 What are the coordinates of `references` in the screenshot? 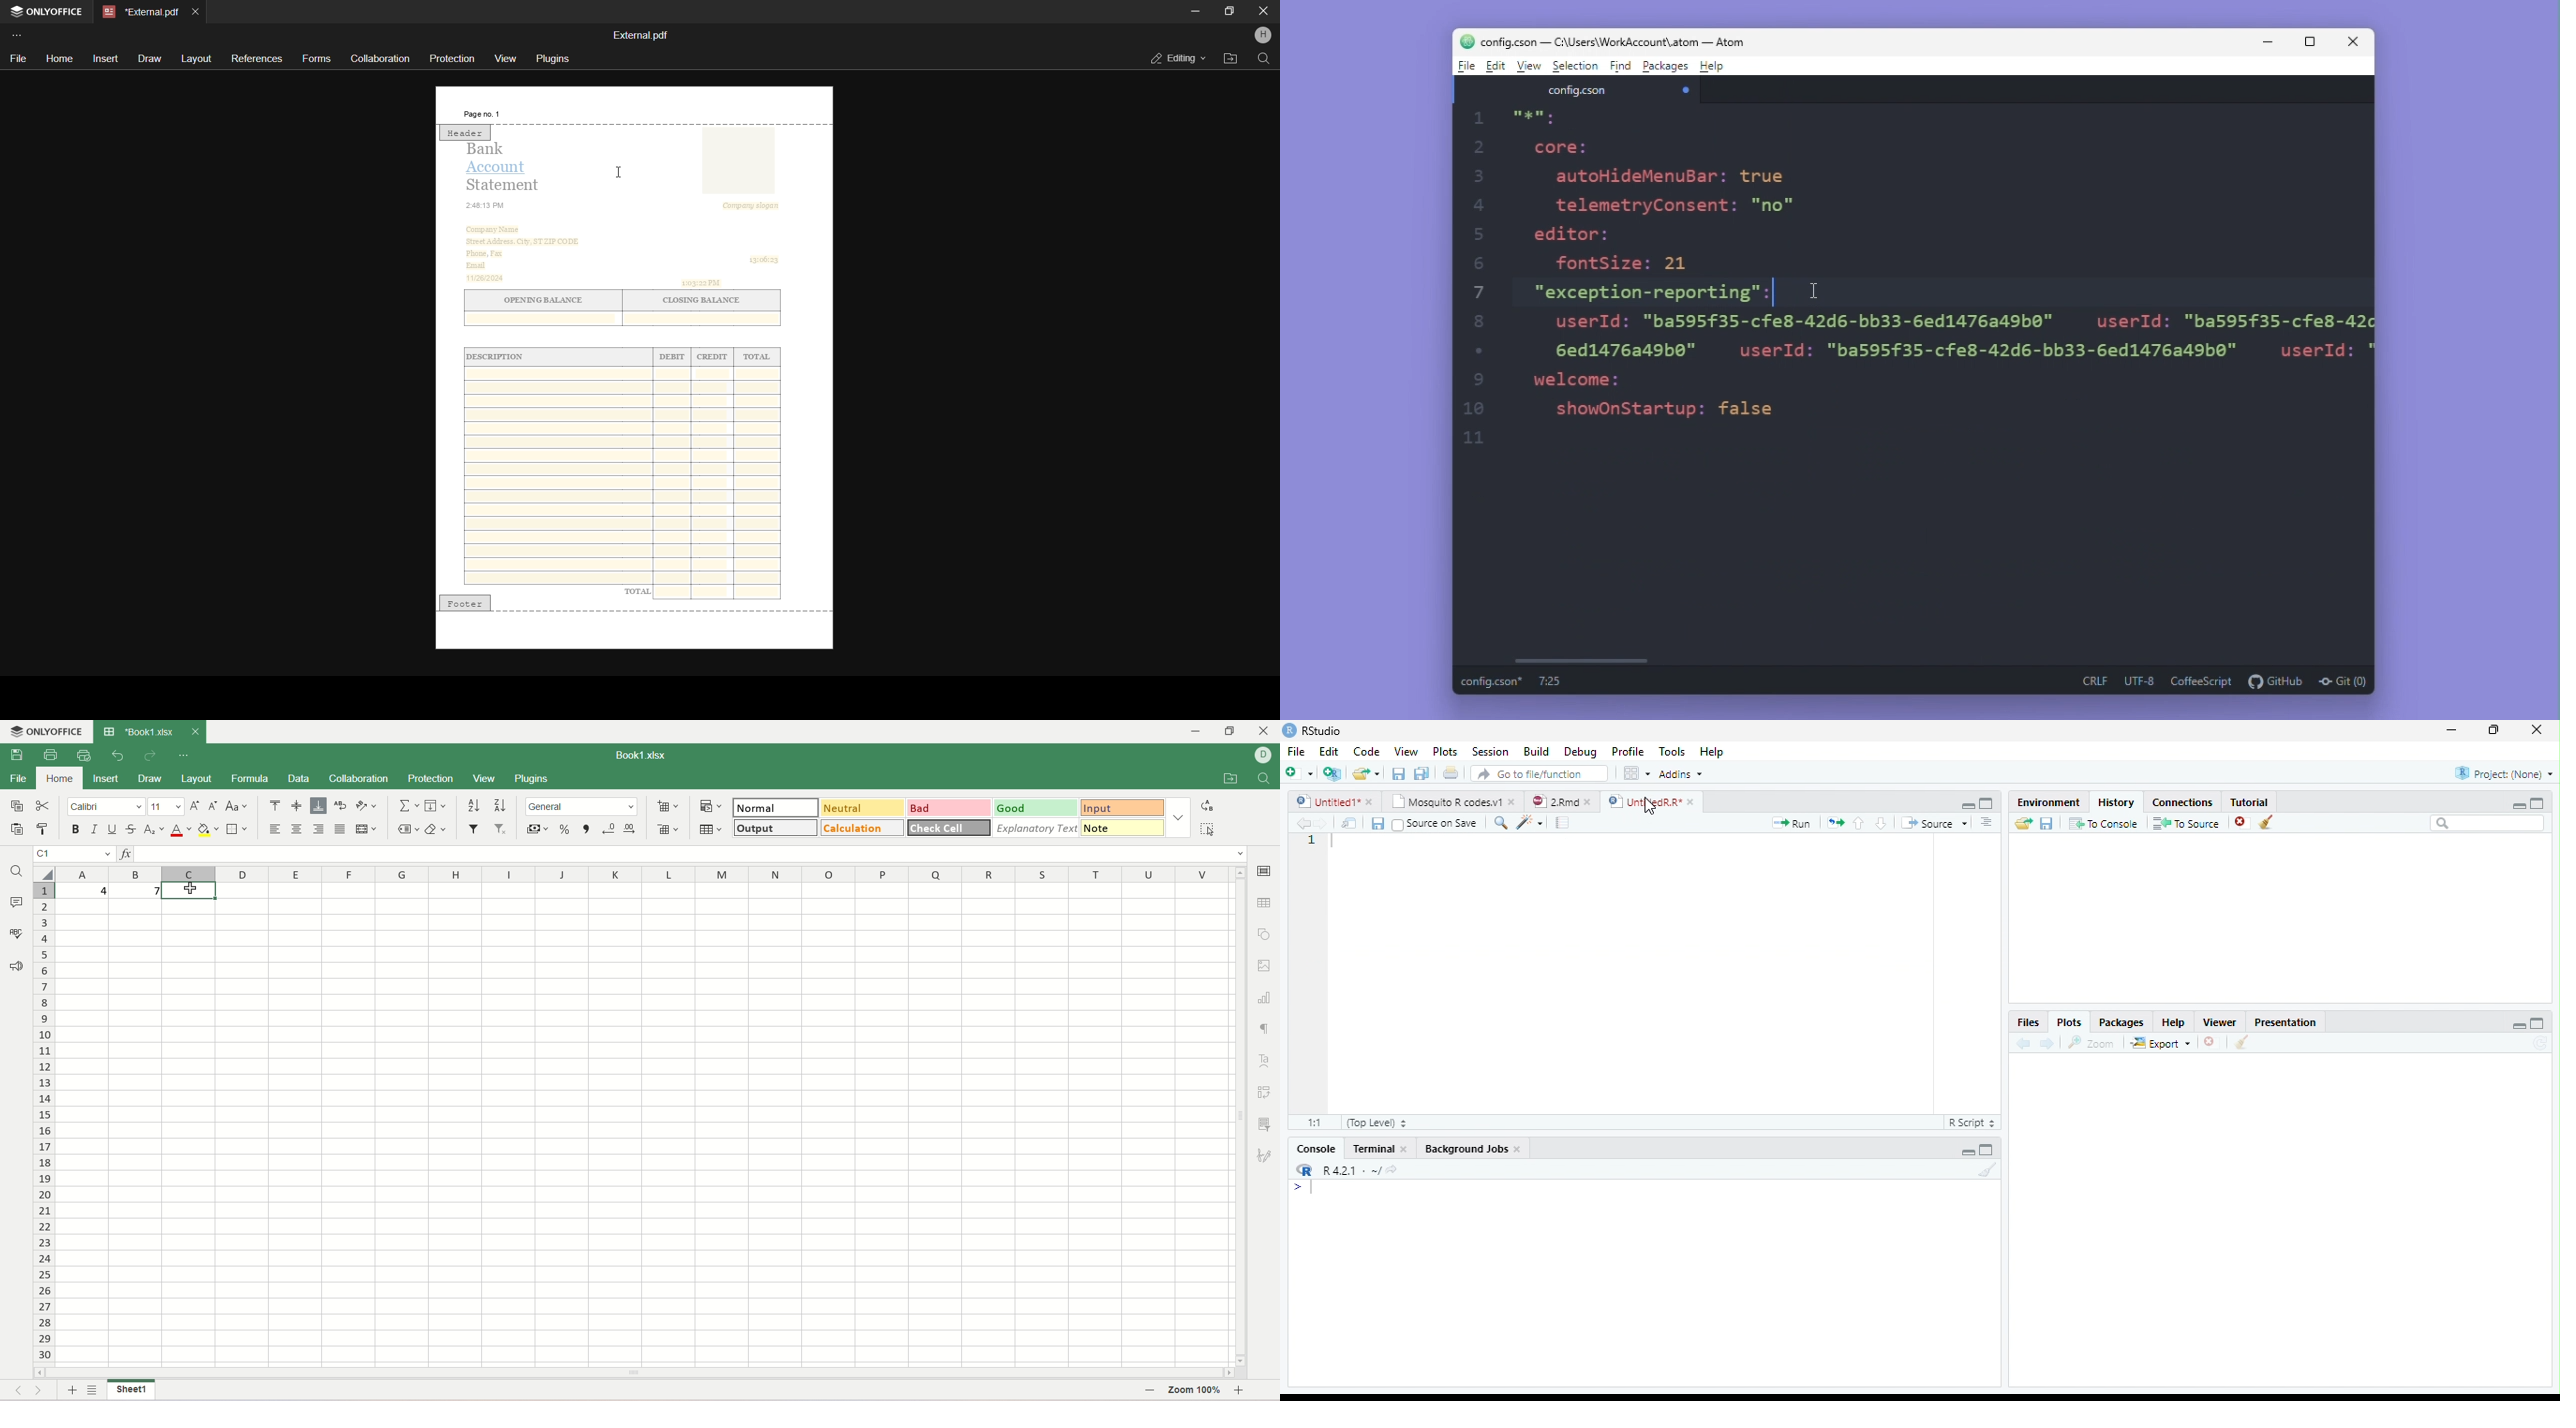 It's located at (255, 59).